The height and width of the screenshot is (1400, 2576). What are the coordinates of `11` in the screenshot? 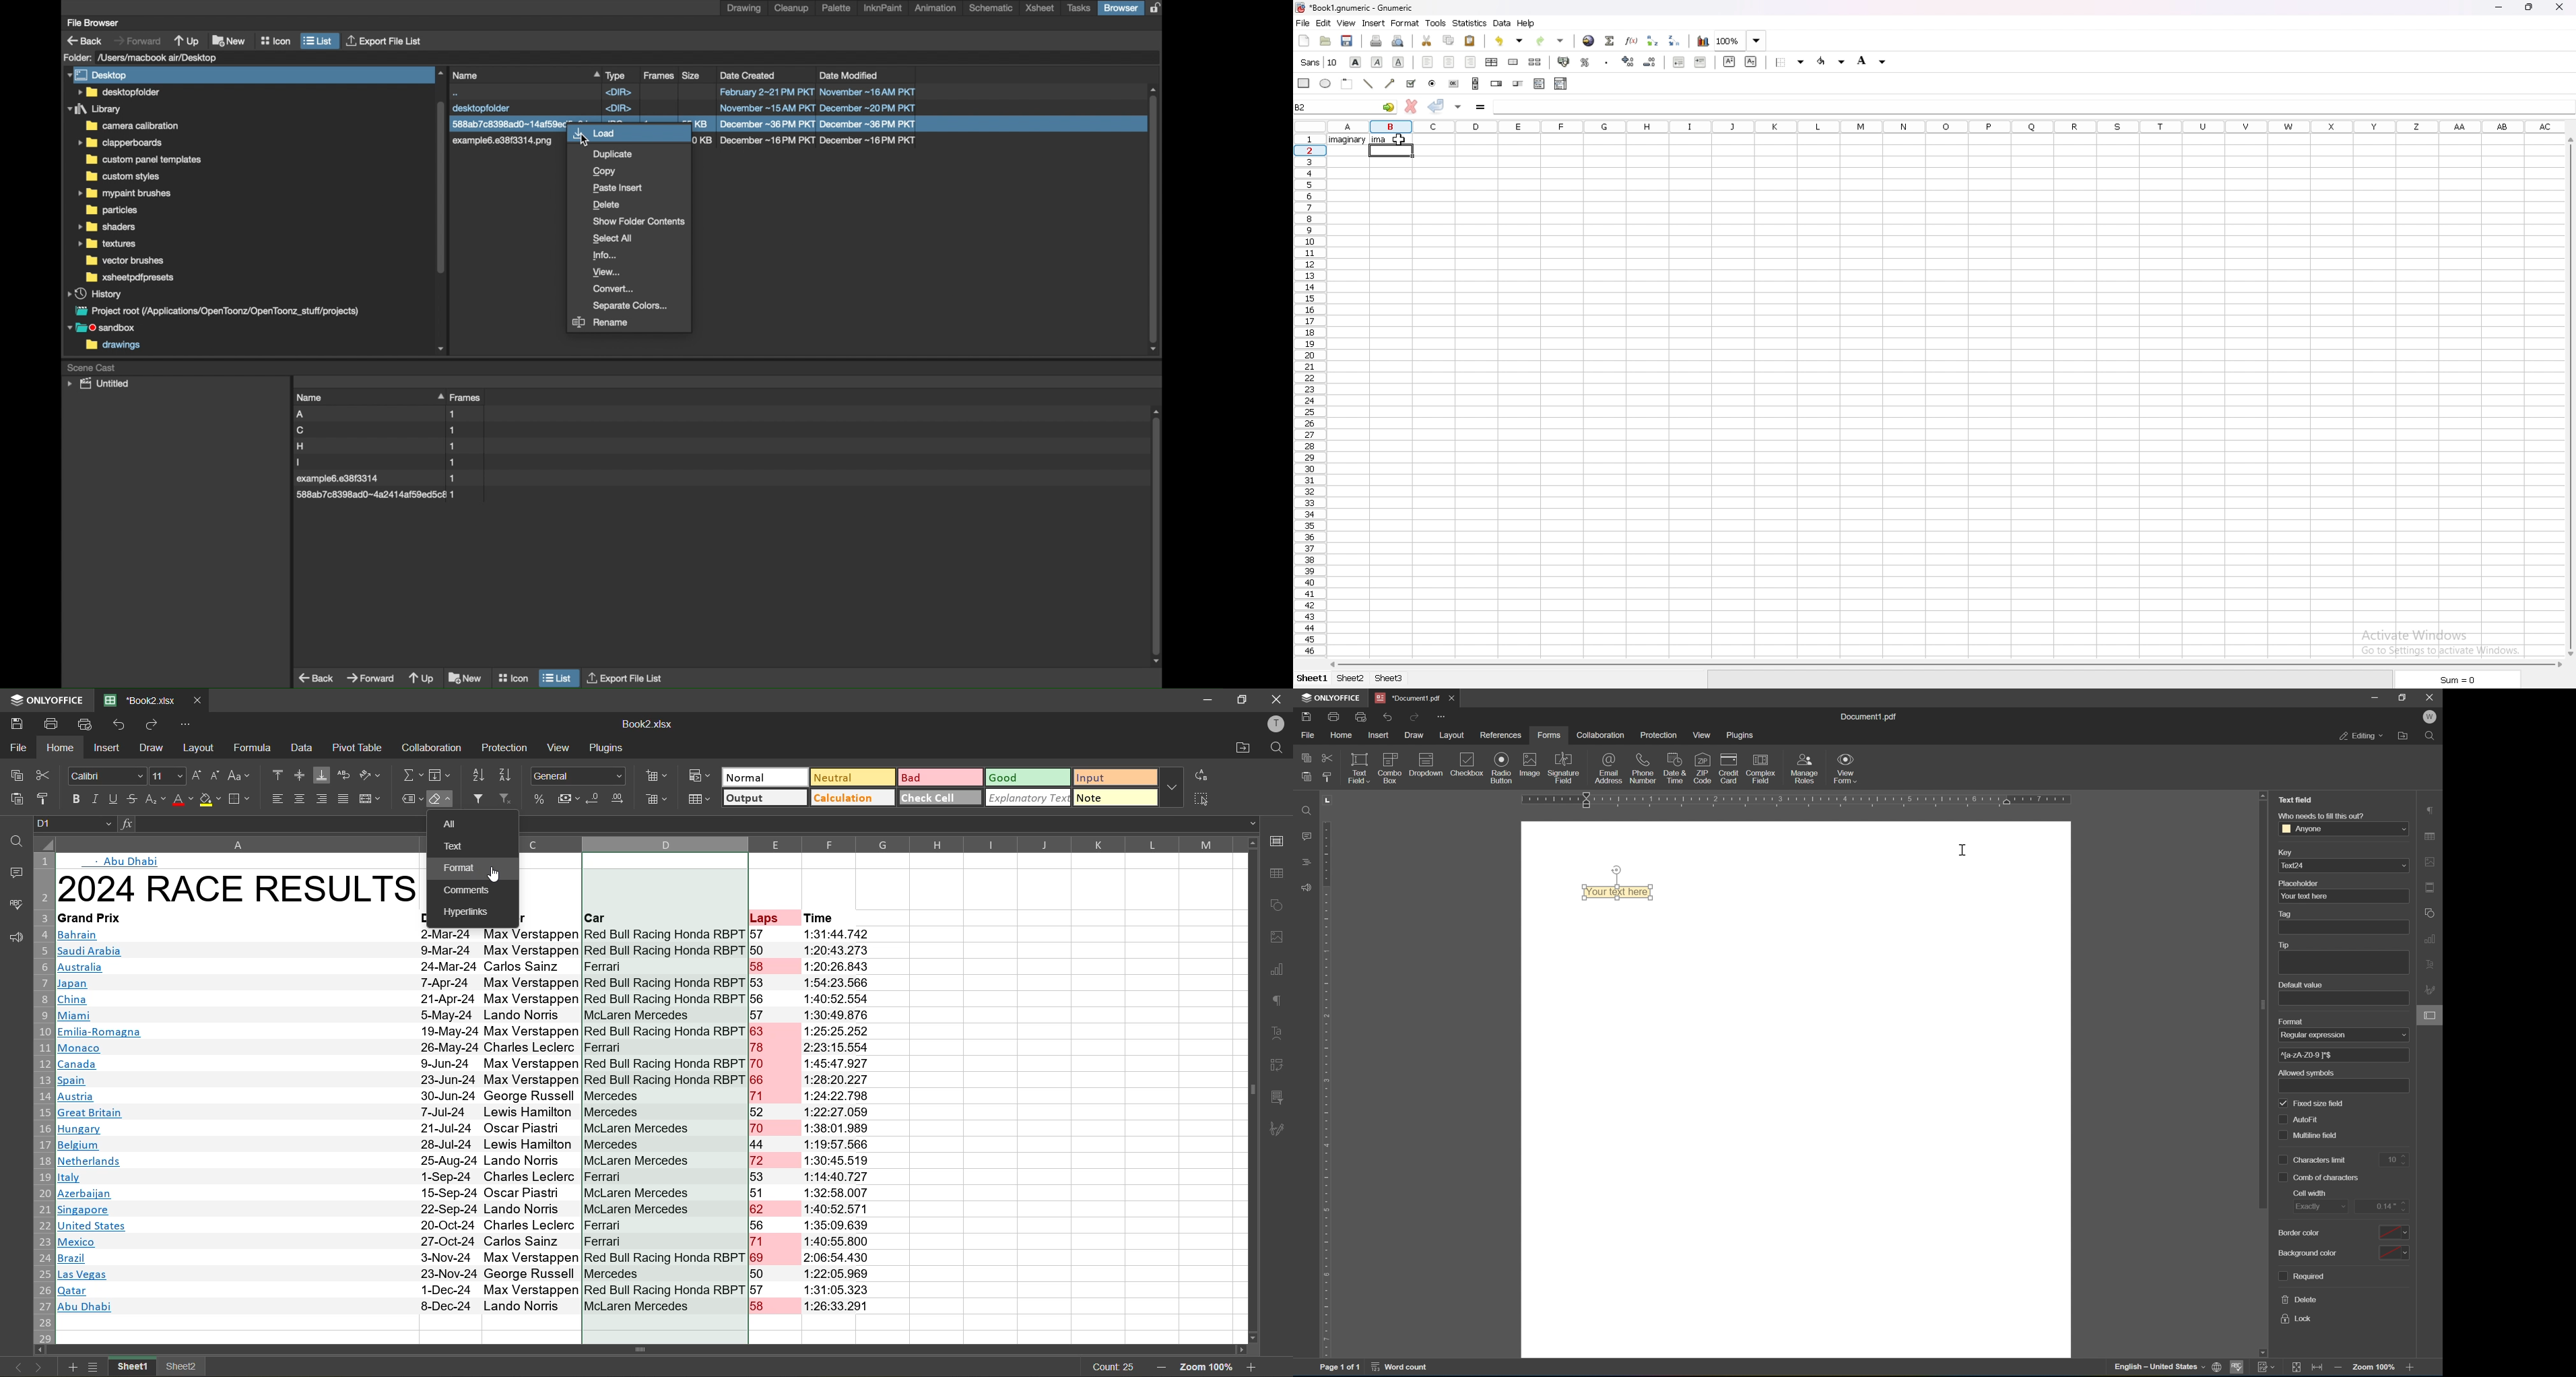 It's located at (166, 777).